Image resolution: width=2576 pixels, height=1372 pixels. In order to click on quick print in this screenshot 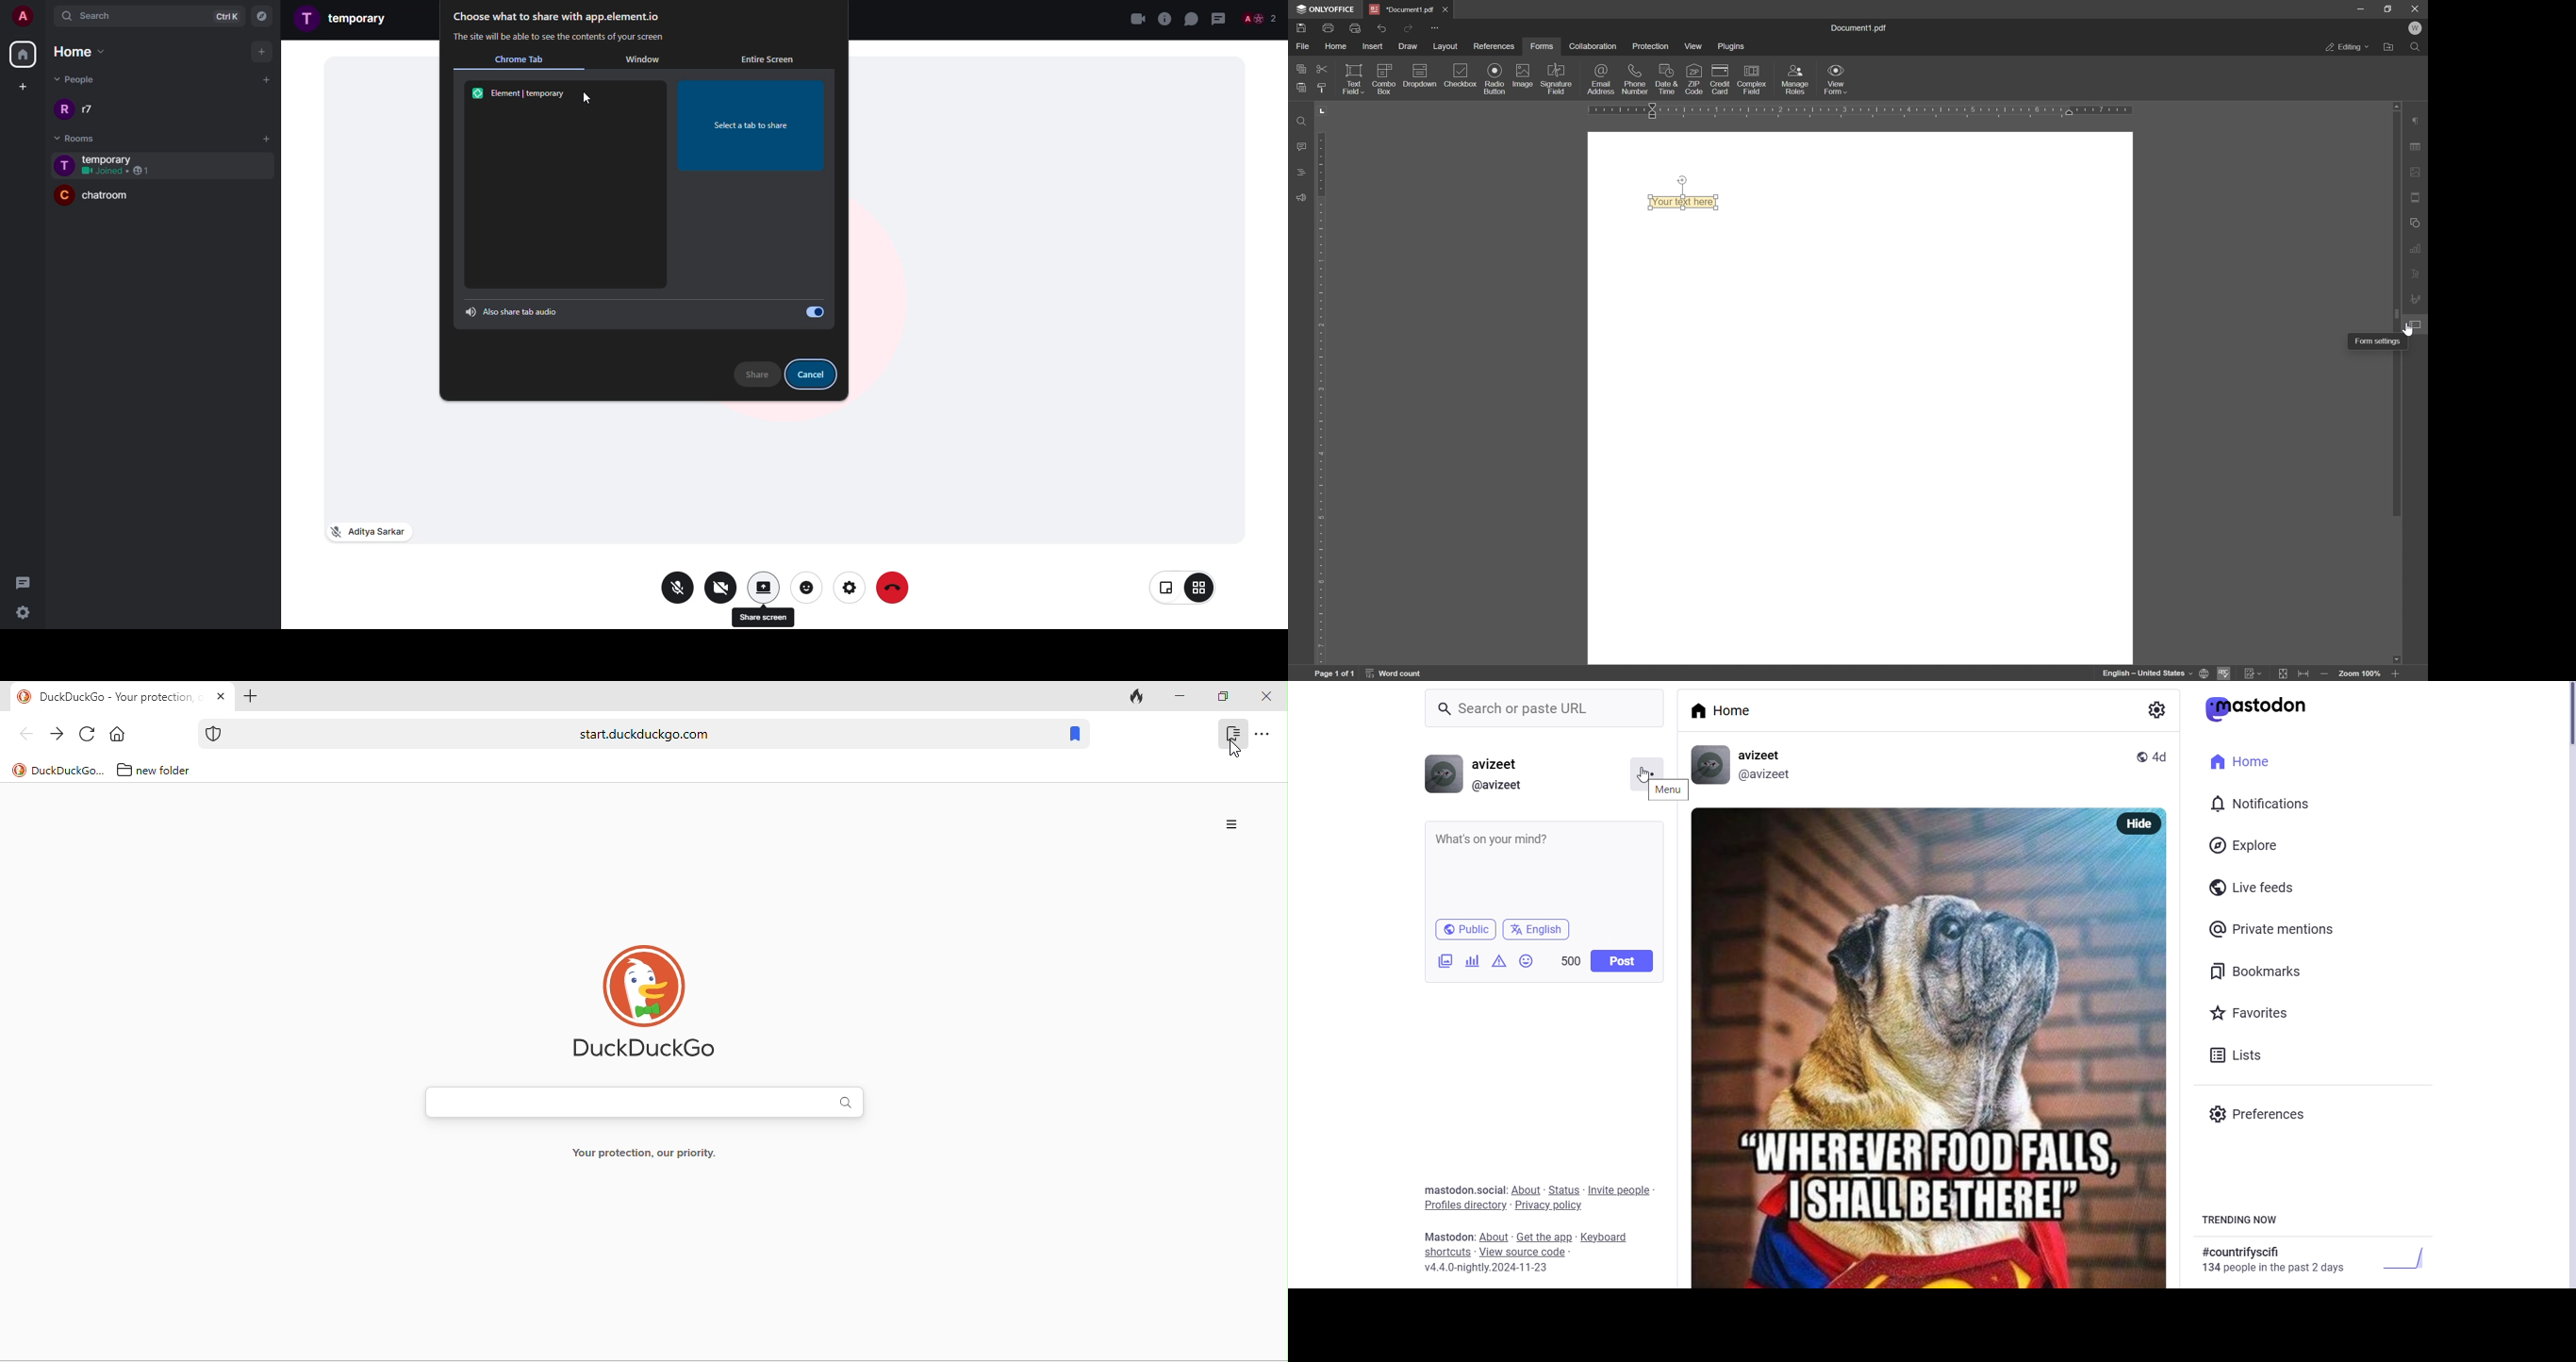, I will do `click(1359, 28)`.